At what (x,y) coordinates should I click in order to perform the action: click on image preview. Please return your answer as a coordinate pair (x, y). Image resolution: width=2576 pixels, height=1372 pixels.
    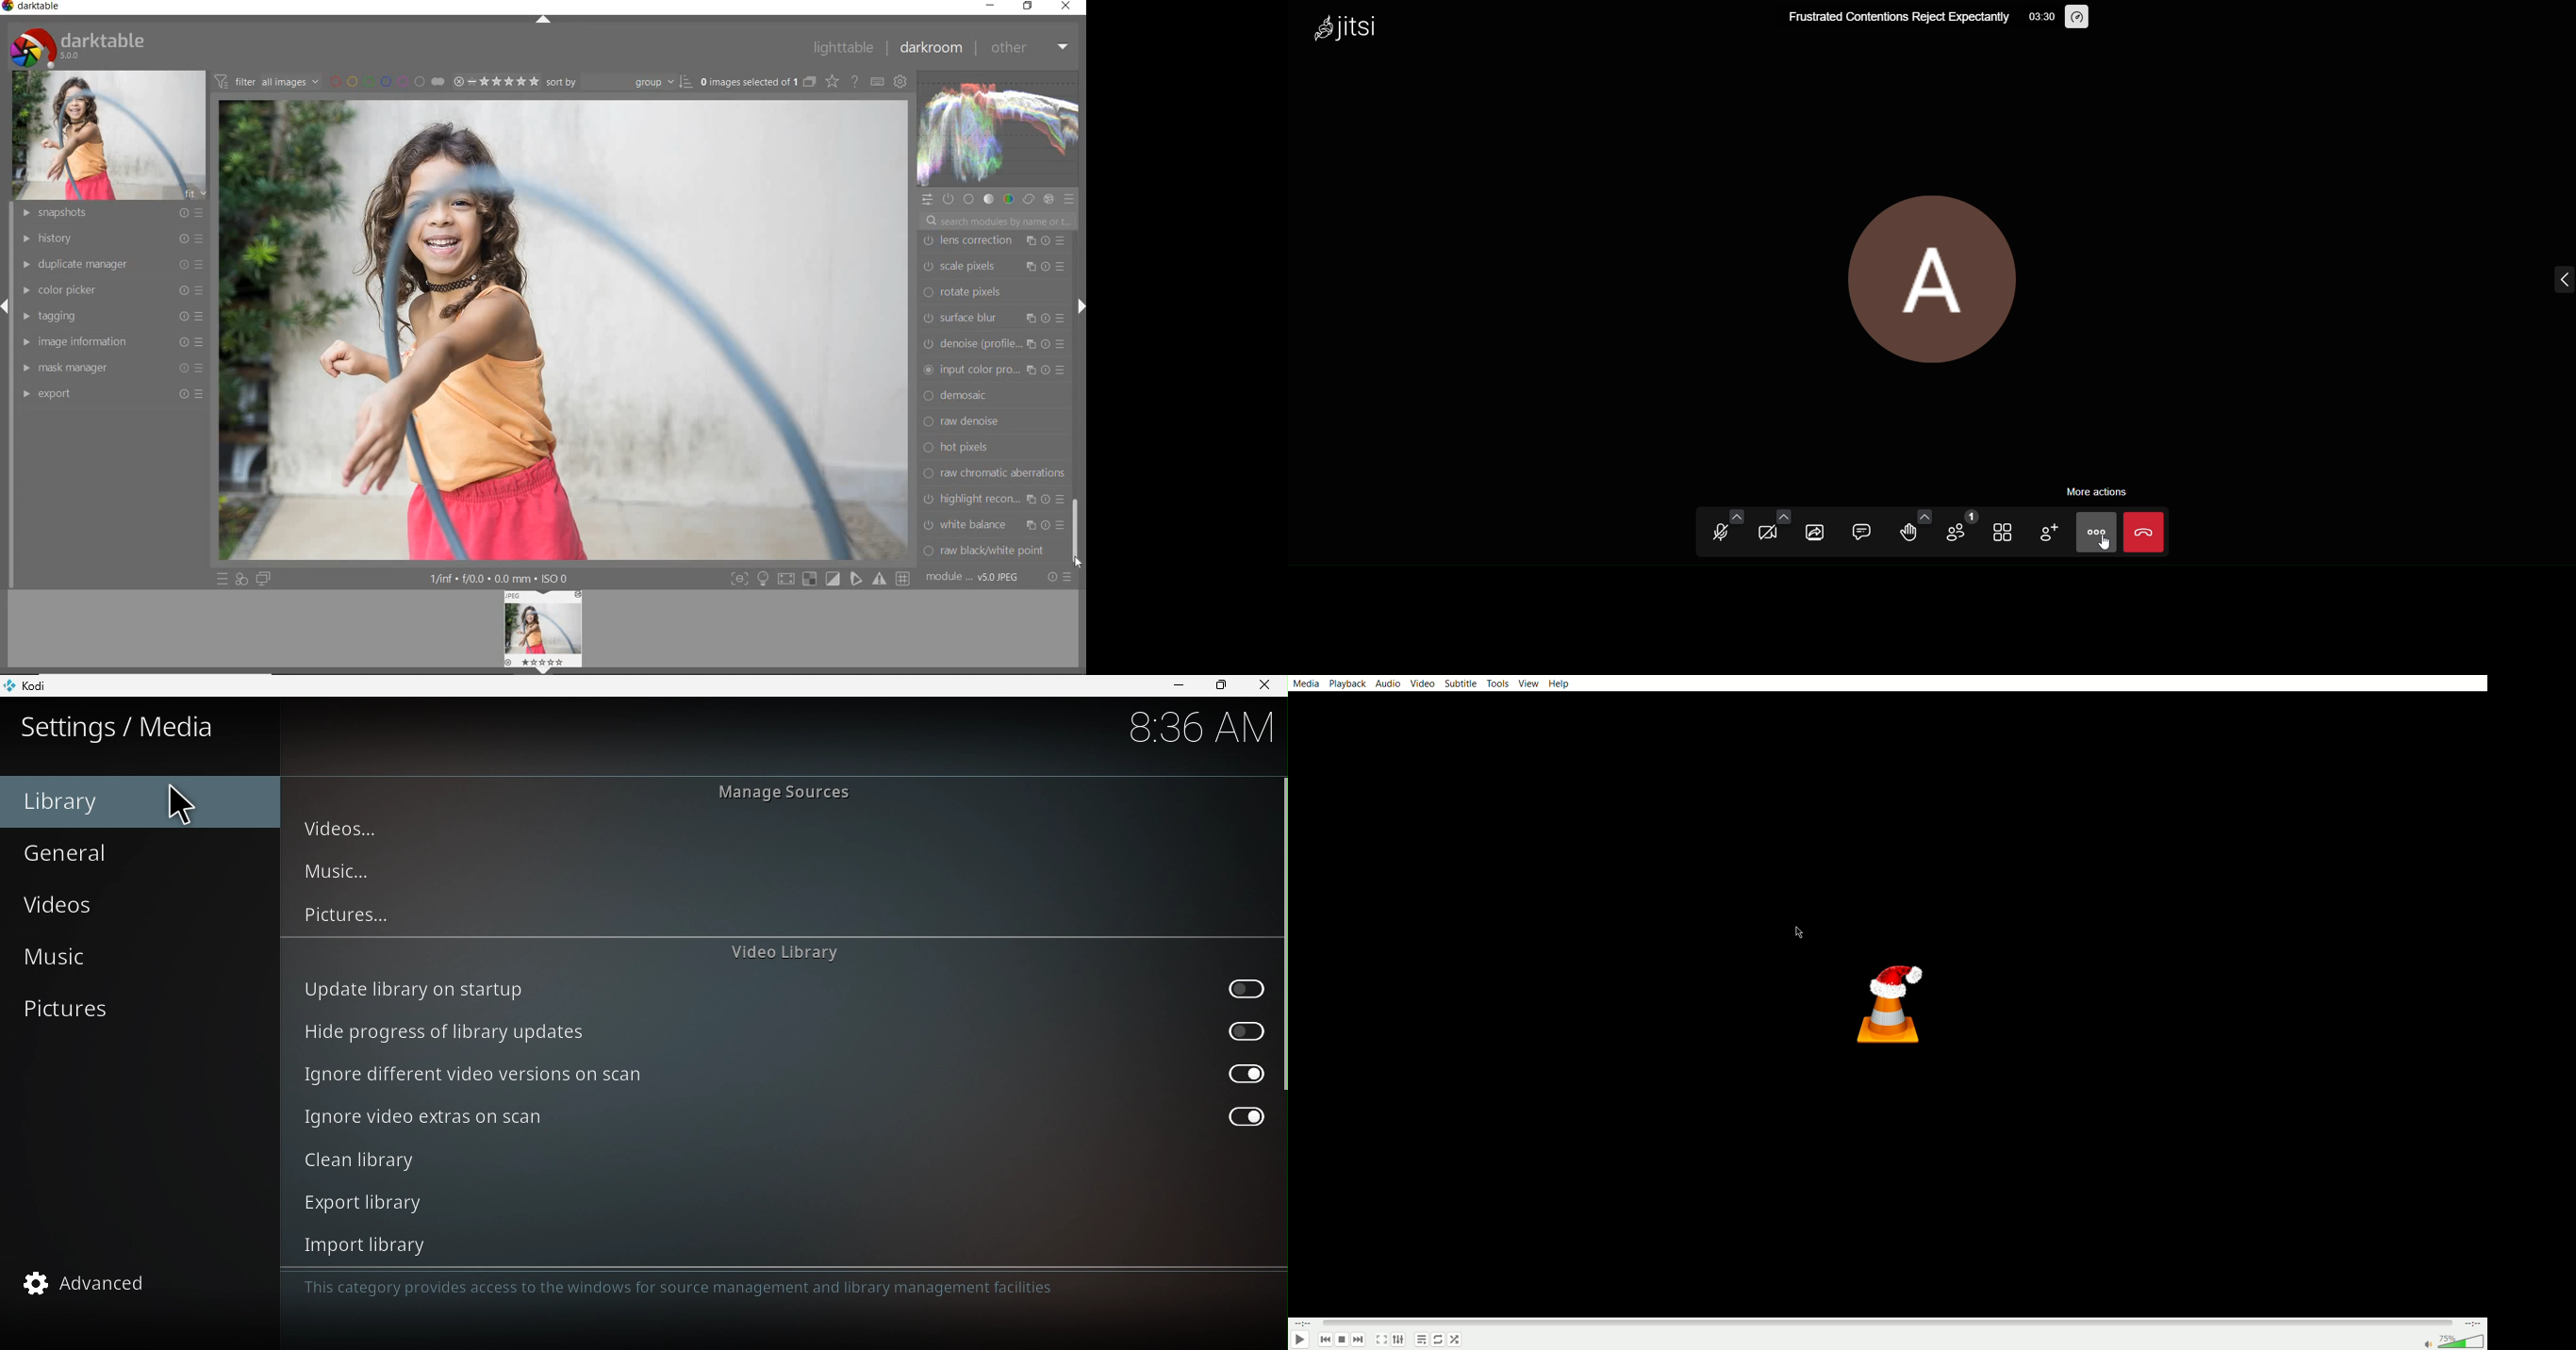
    Looking at the image, I should click on (544, 632).